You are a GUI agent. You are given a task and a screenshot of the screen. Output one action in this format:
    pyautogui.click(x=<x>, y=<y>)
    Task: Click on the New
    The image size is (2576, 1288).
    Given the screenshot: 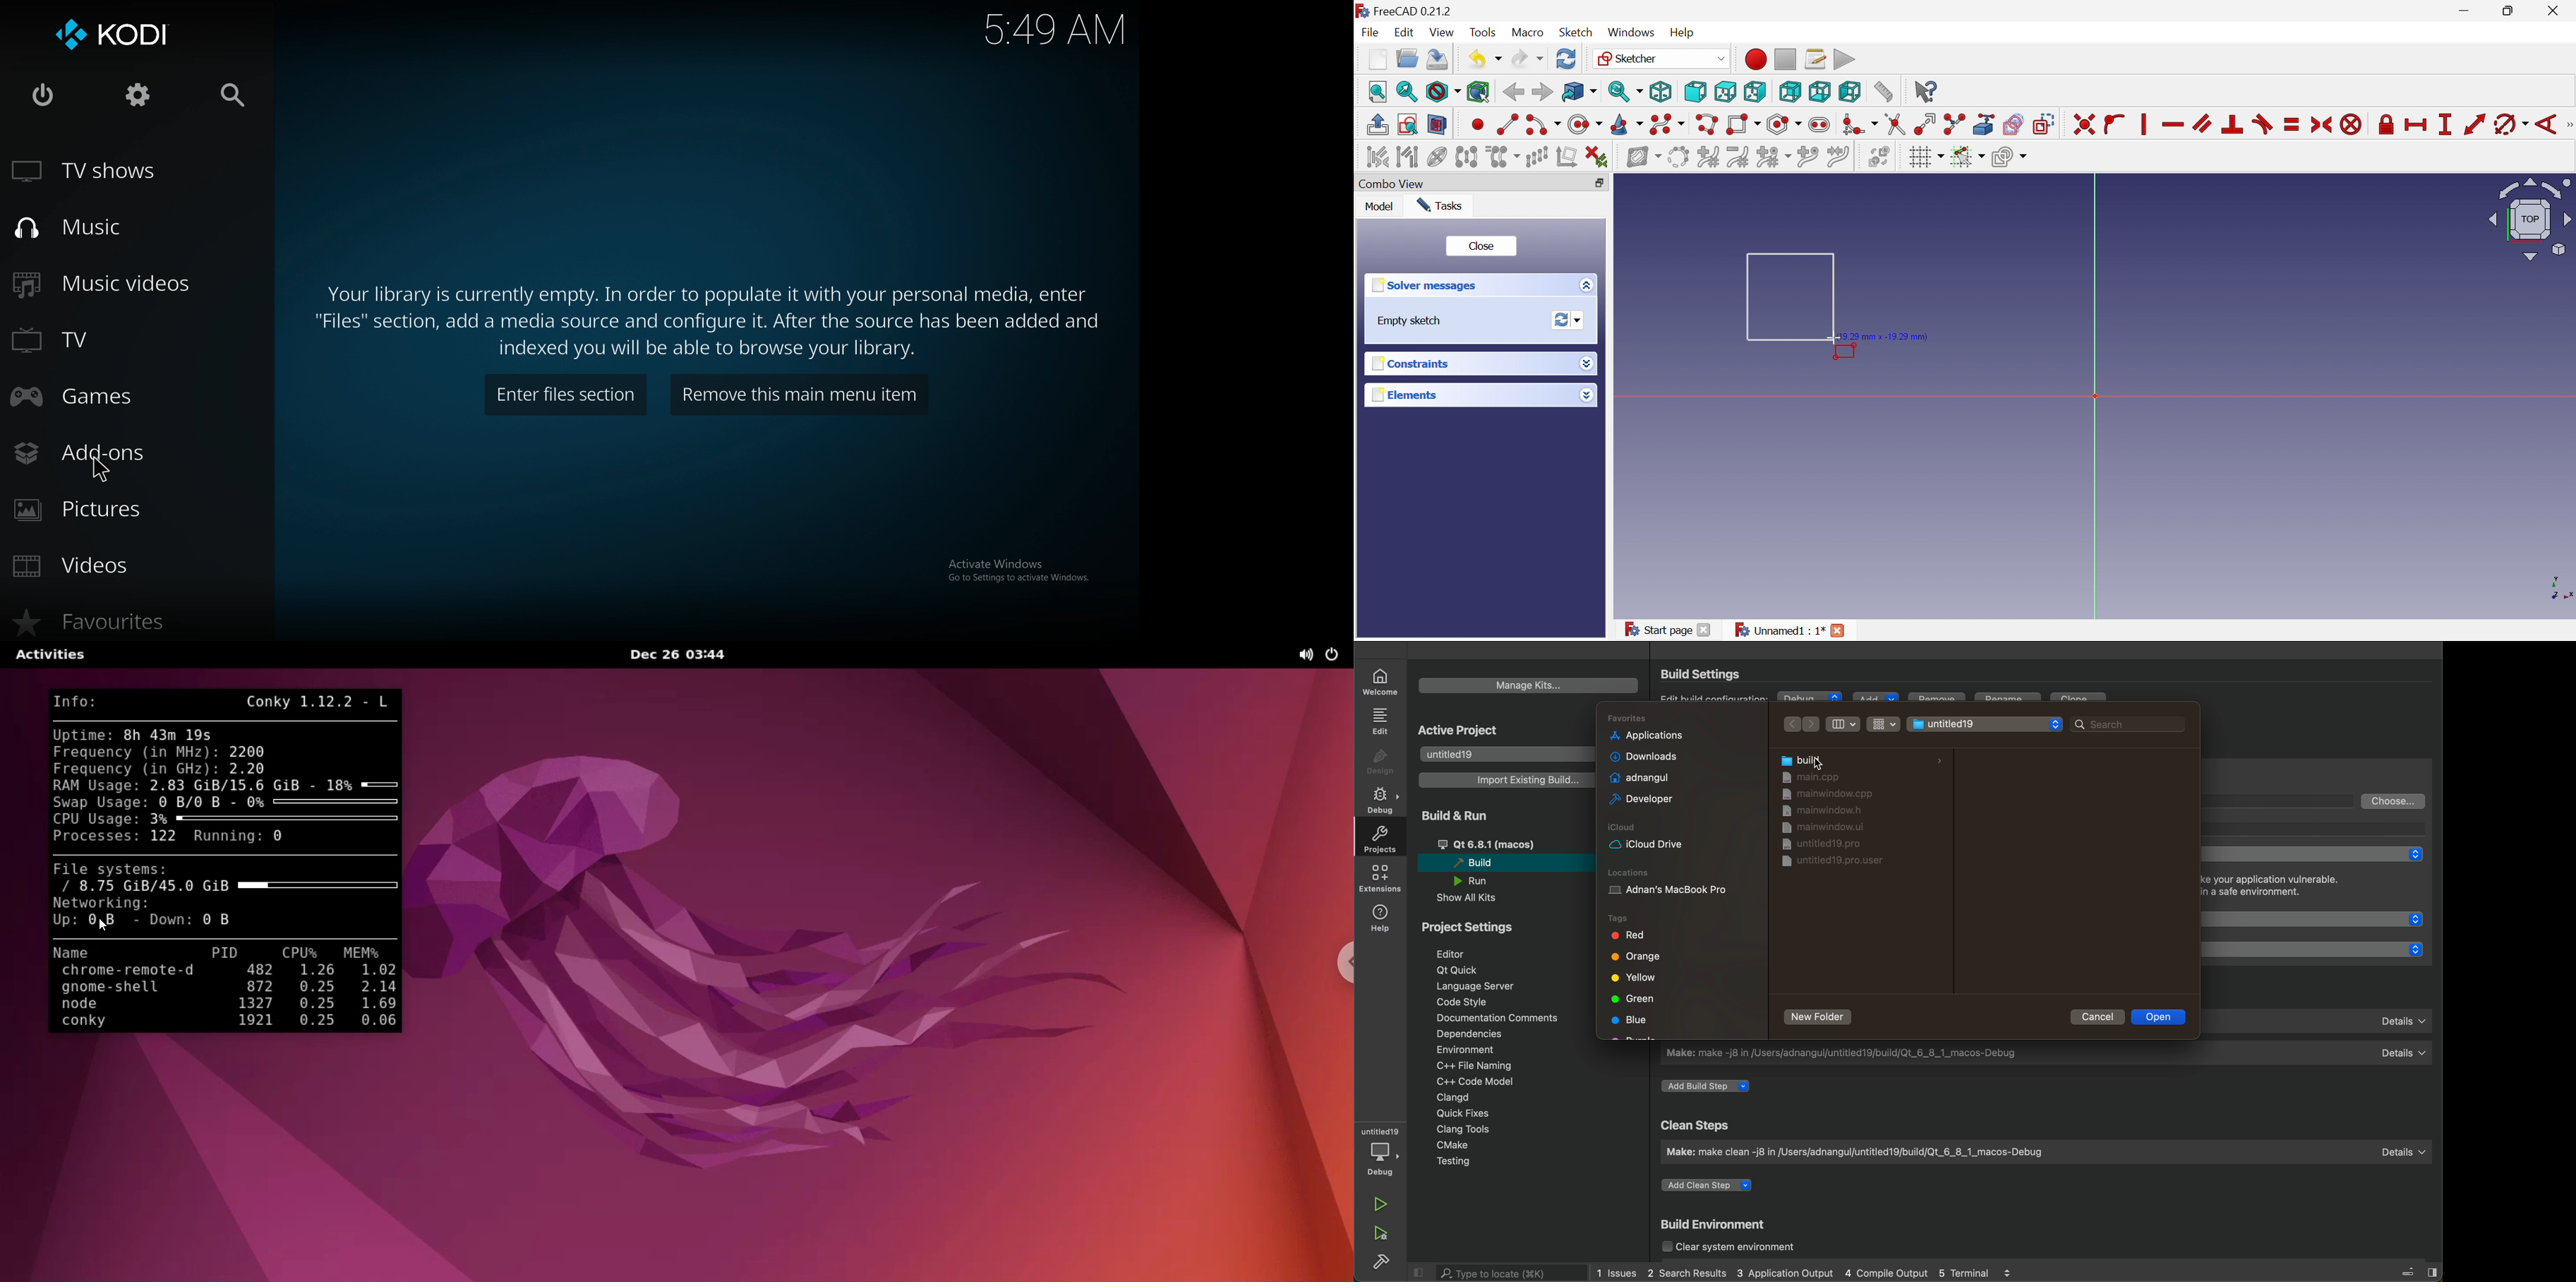 What is the action you would take?
    pyautogui.click(x=1377, y=59)
    